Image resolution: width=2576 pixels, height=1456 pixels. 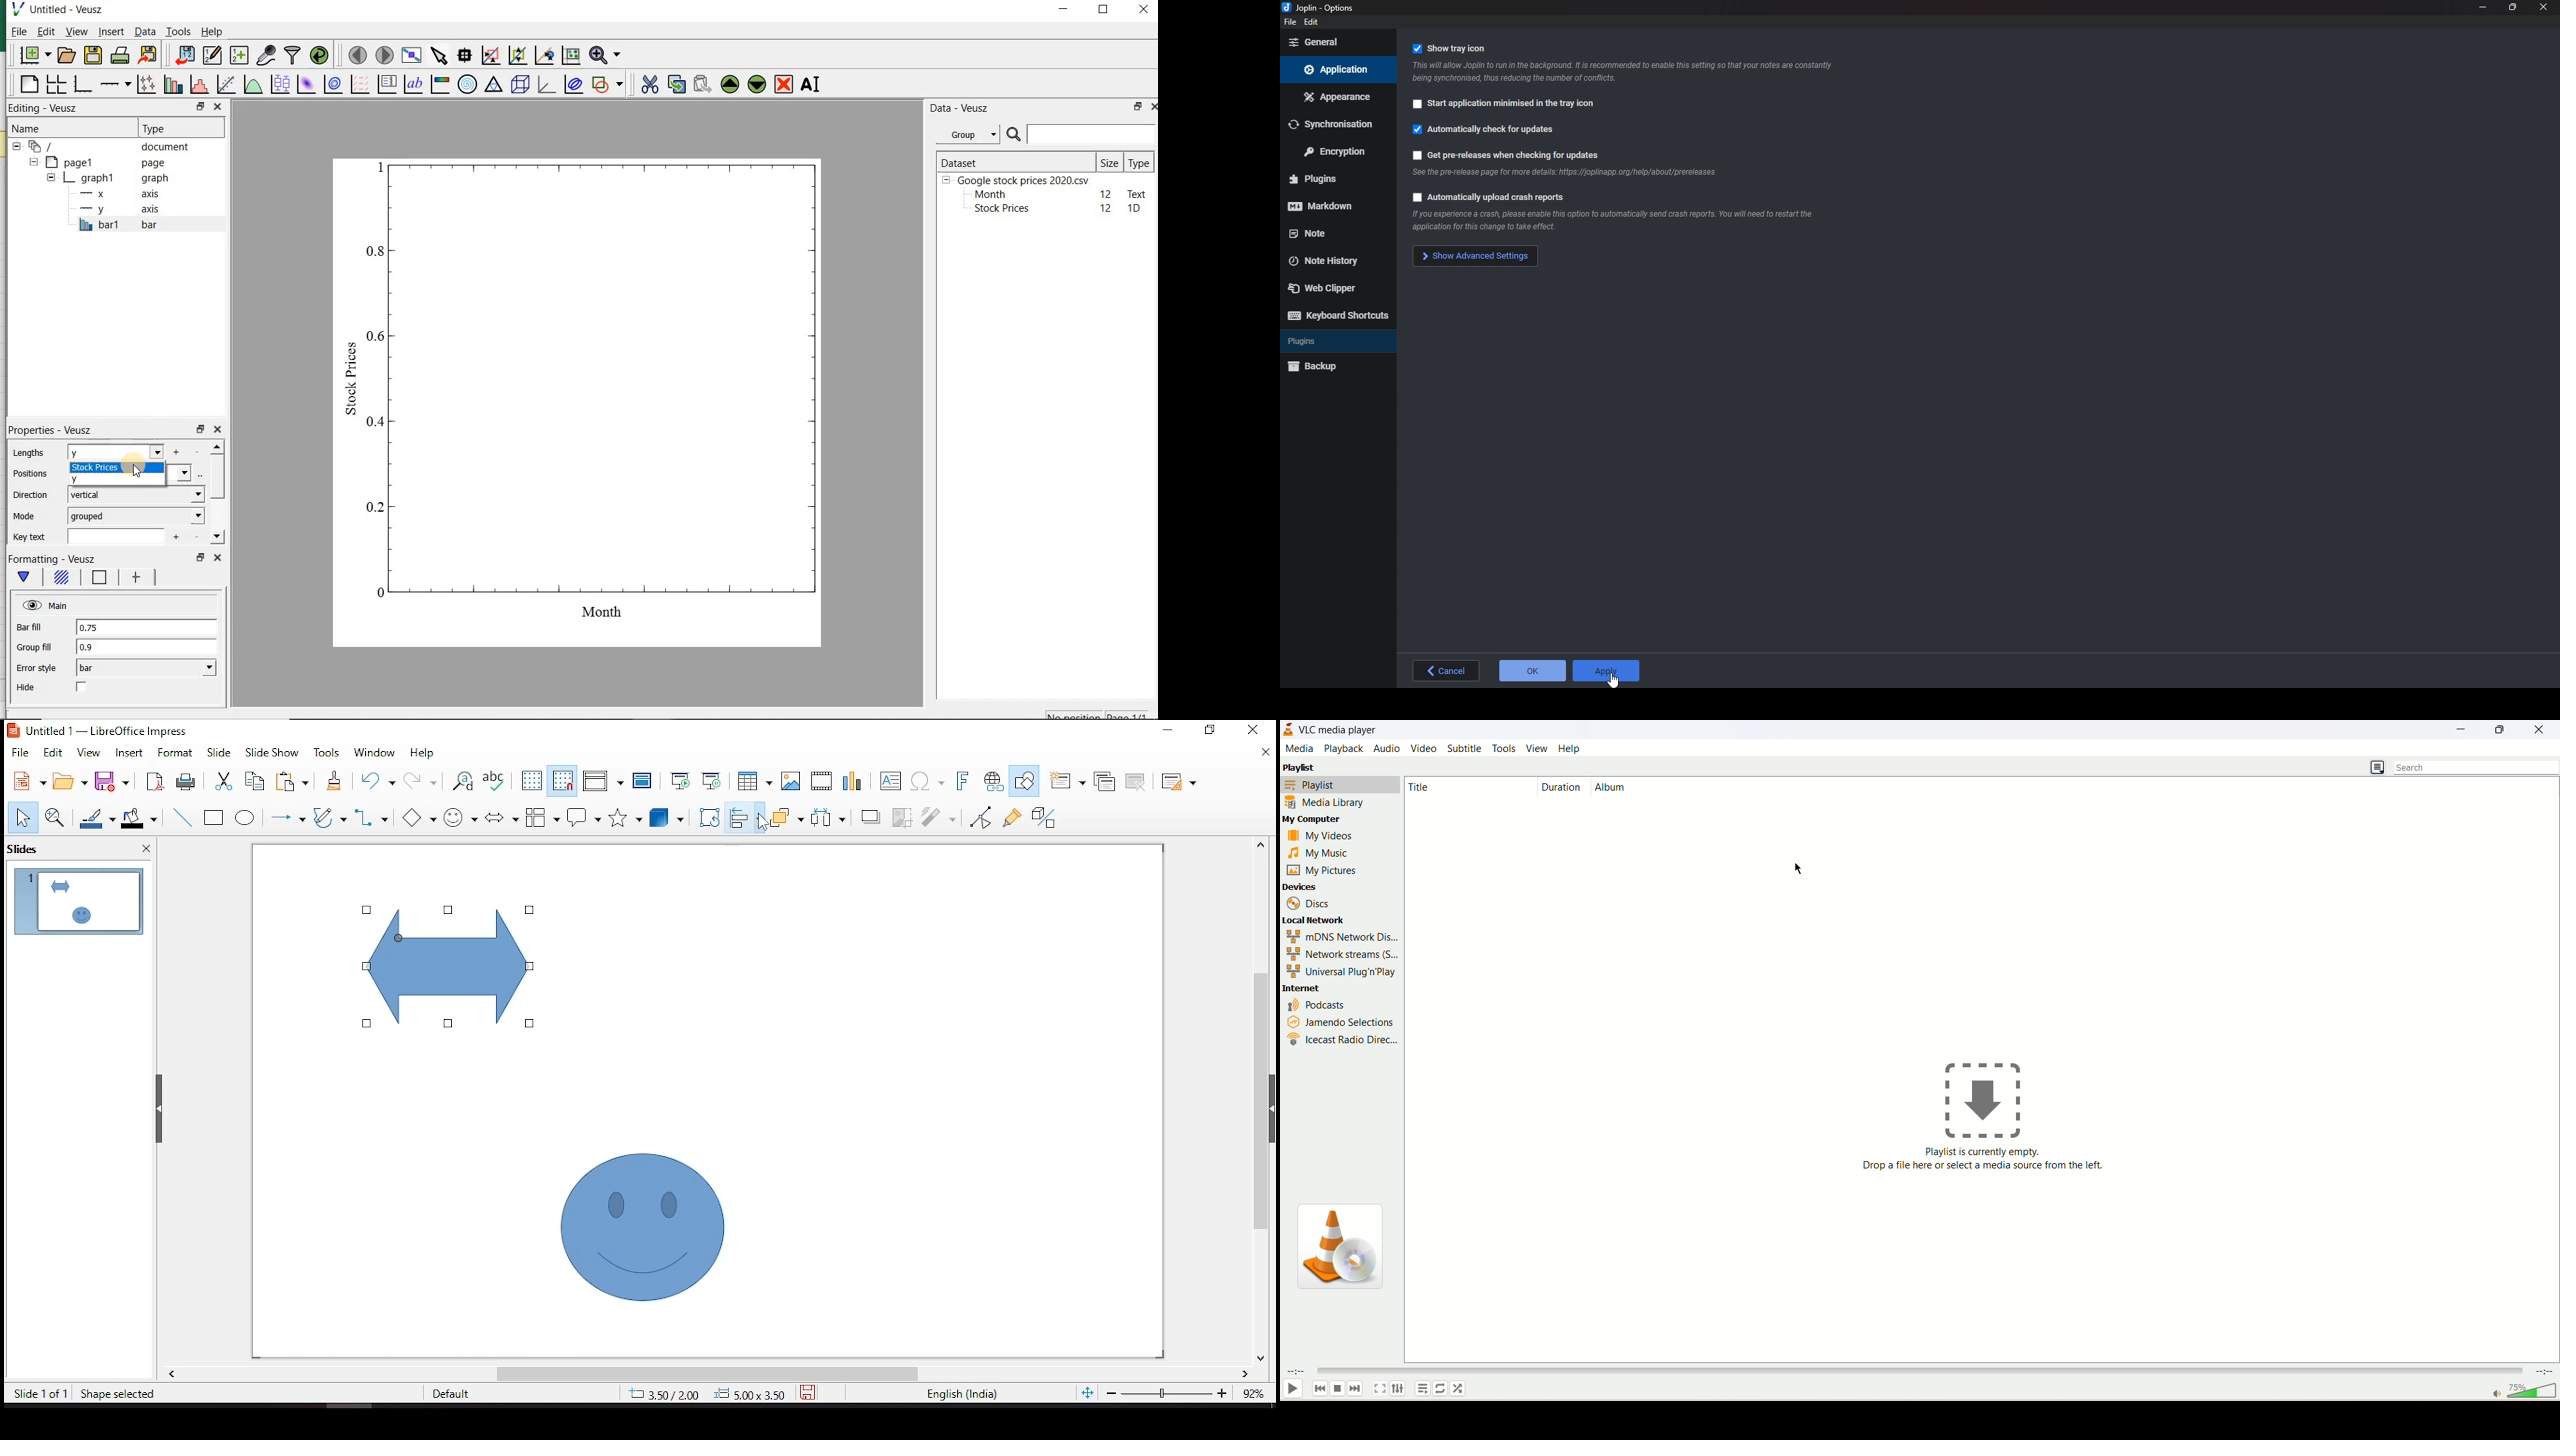 What do you see at coordinates (493, 86) in the screenshot?
I see `ternary graph` at bounding box center [493, 86].